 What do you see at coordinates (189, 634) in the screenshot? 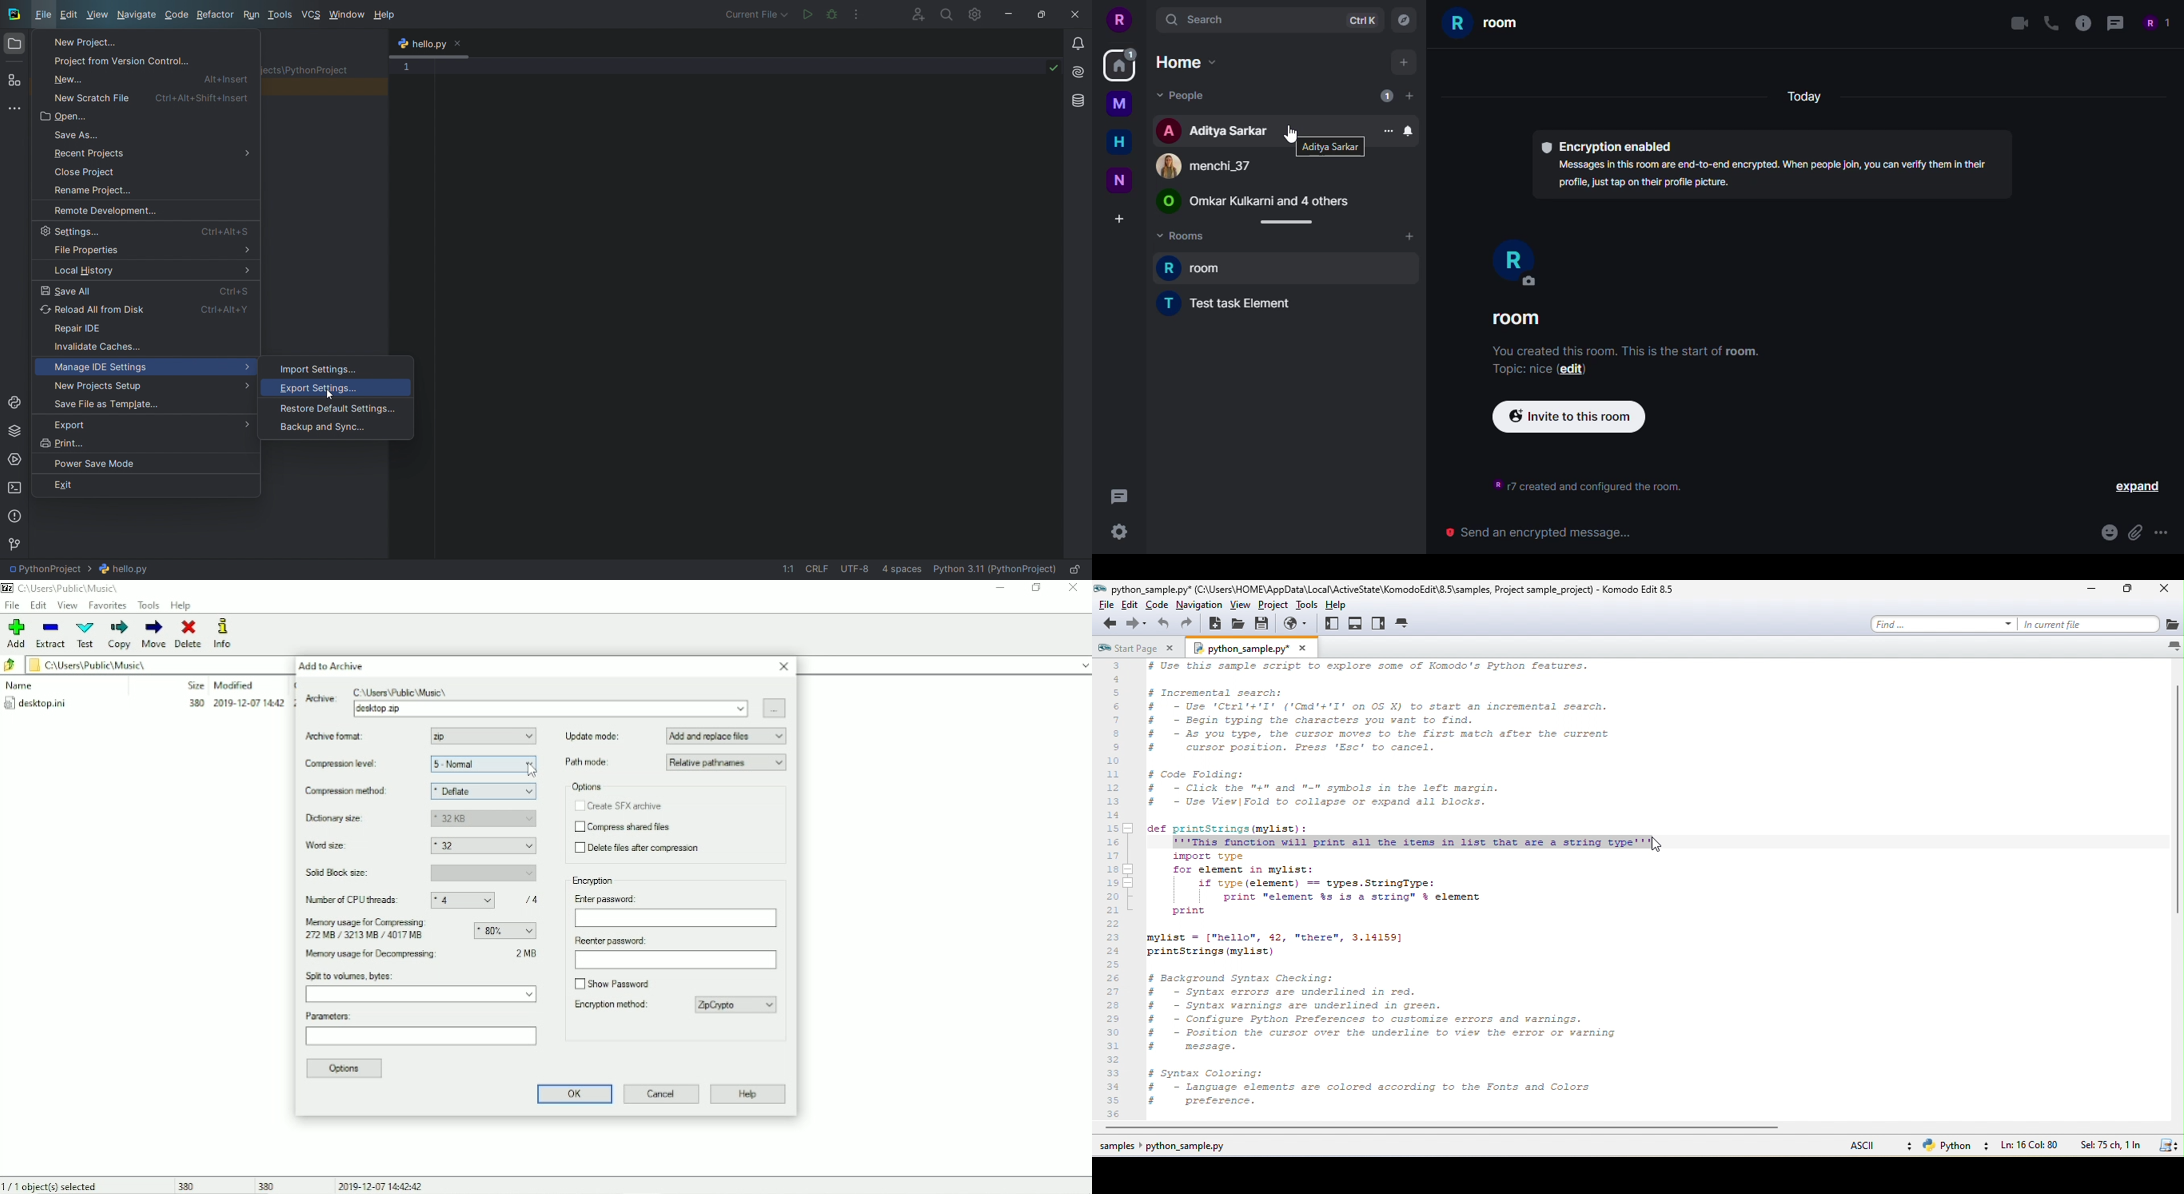
I see `Delete` at bounding box center [189, 634].